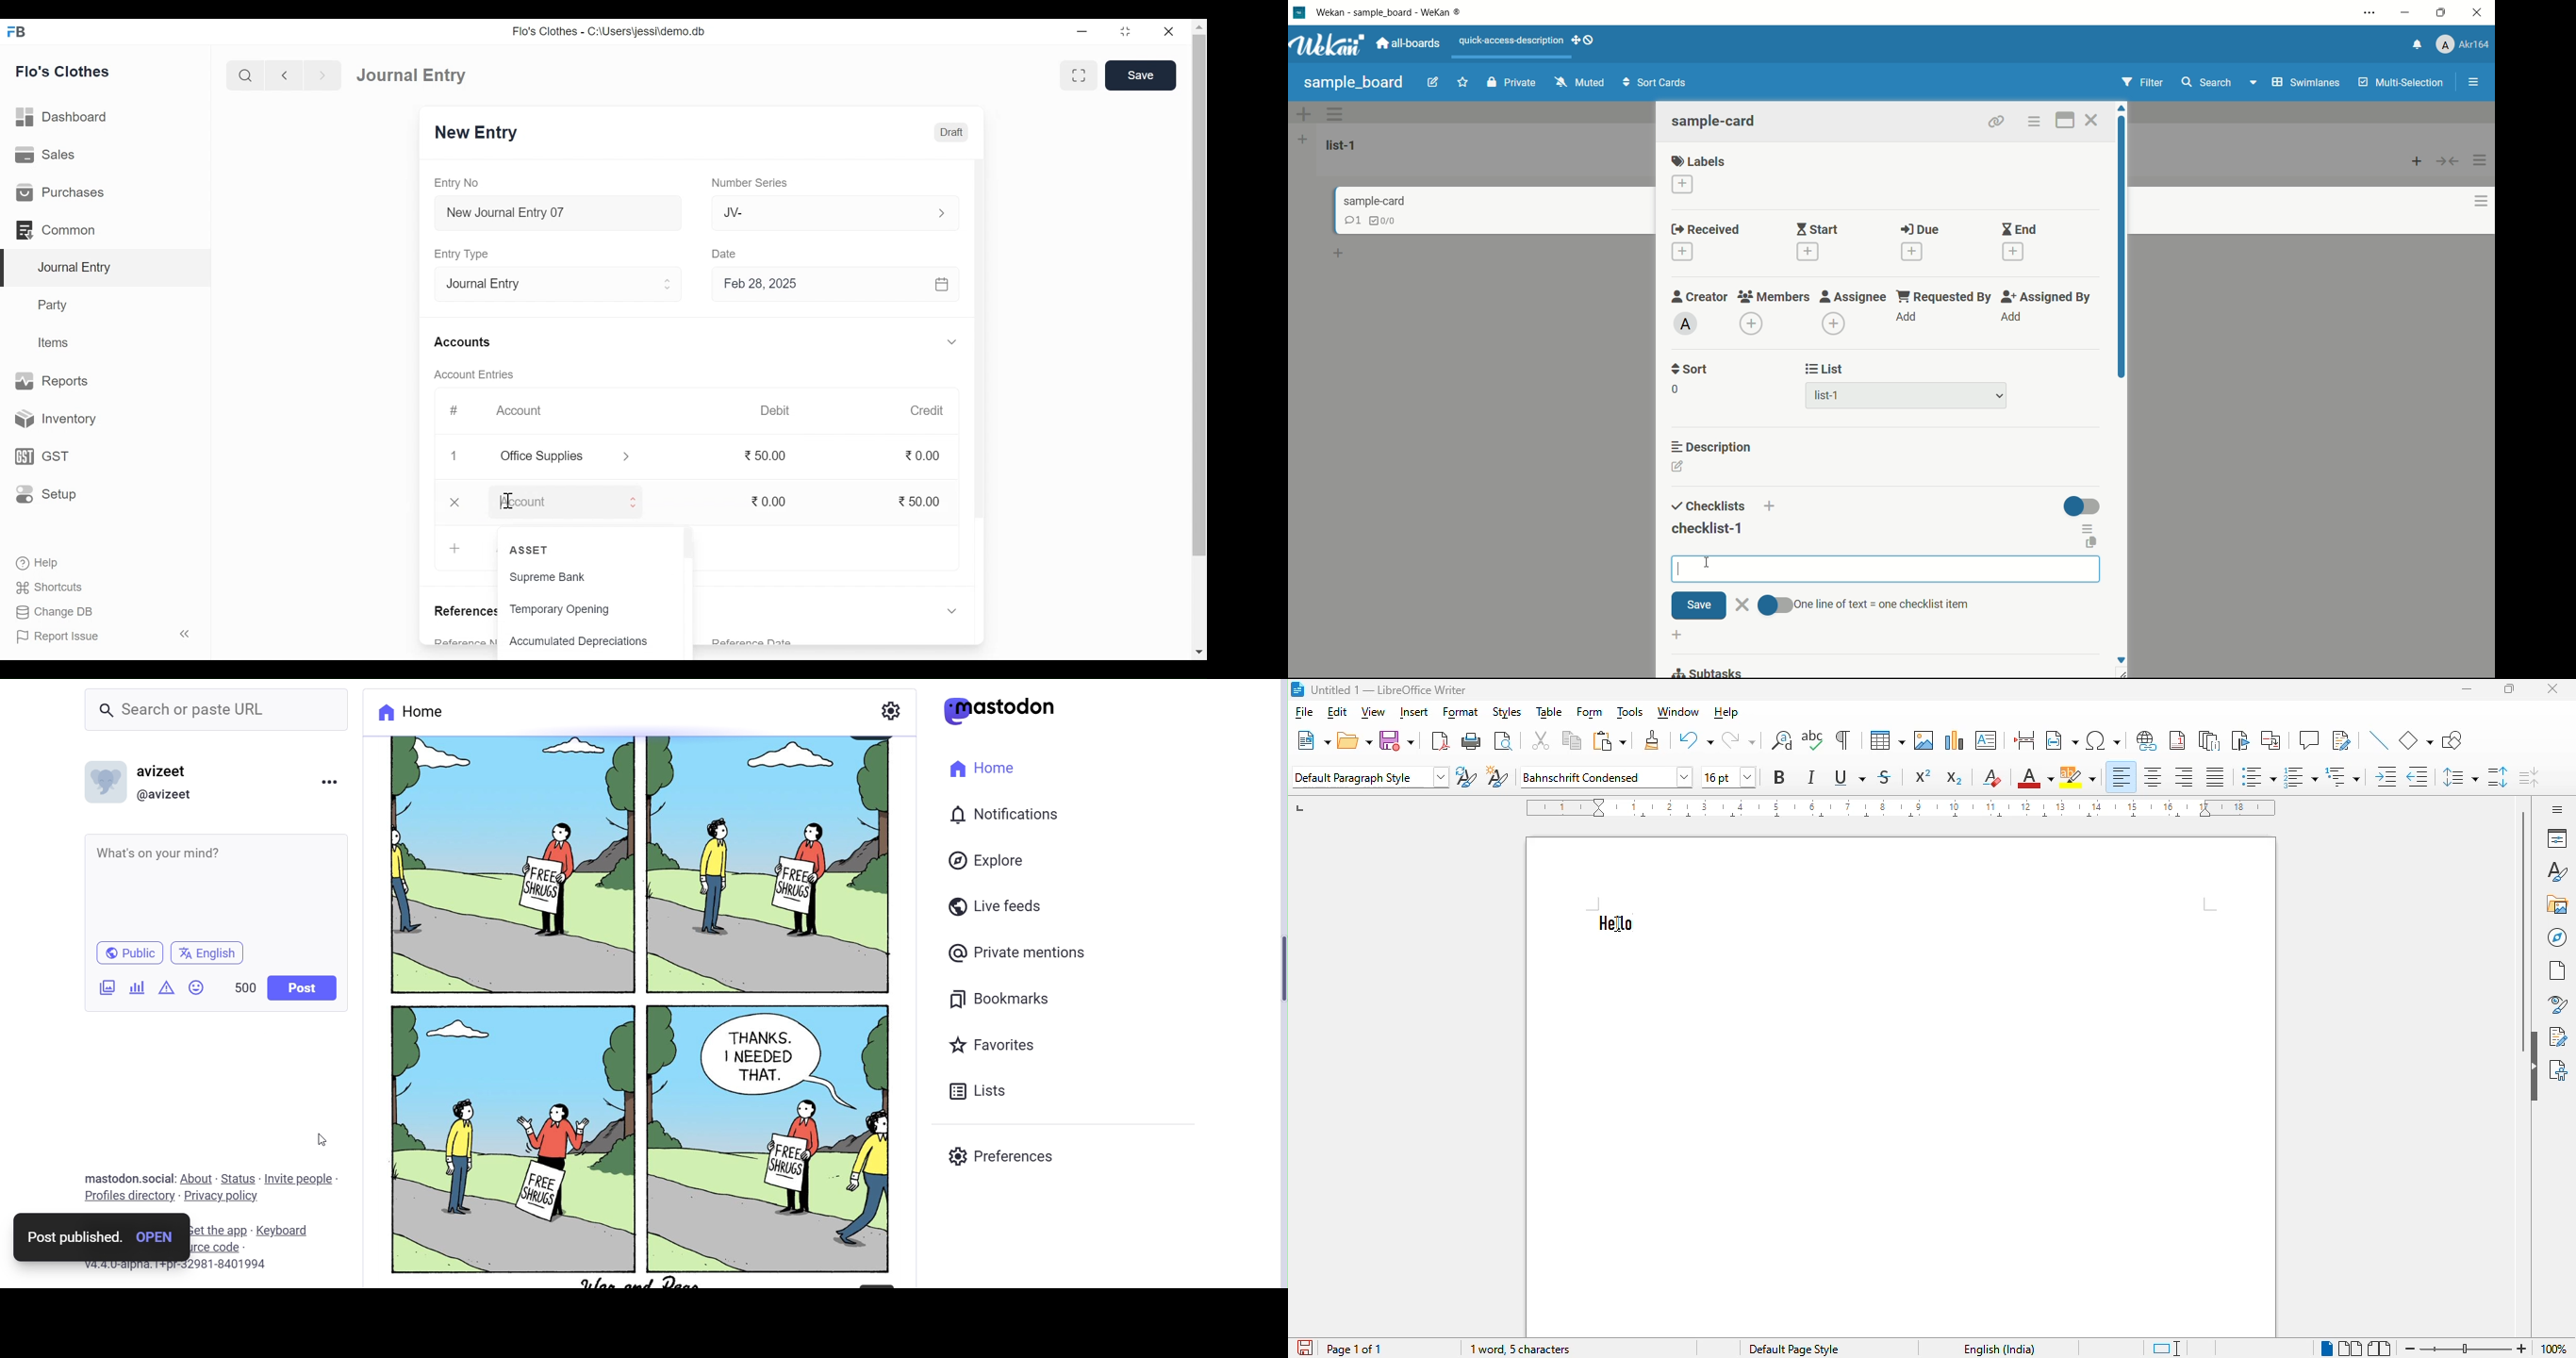 This screenshot has width=2576, height=1372. Describe the element at coordinates (1397, 740) in the screenshot. I see `save` at that location.